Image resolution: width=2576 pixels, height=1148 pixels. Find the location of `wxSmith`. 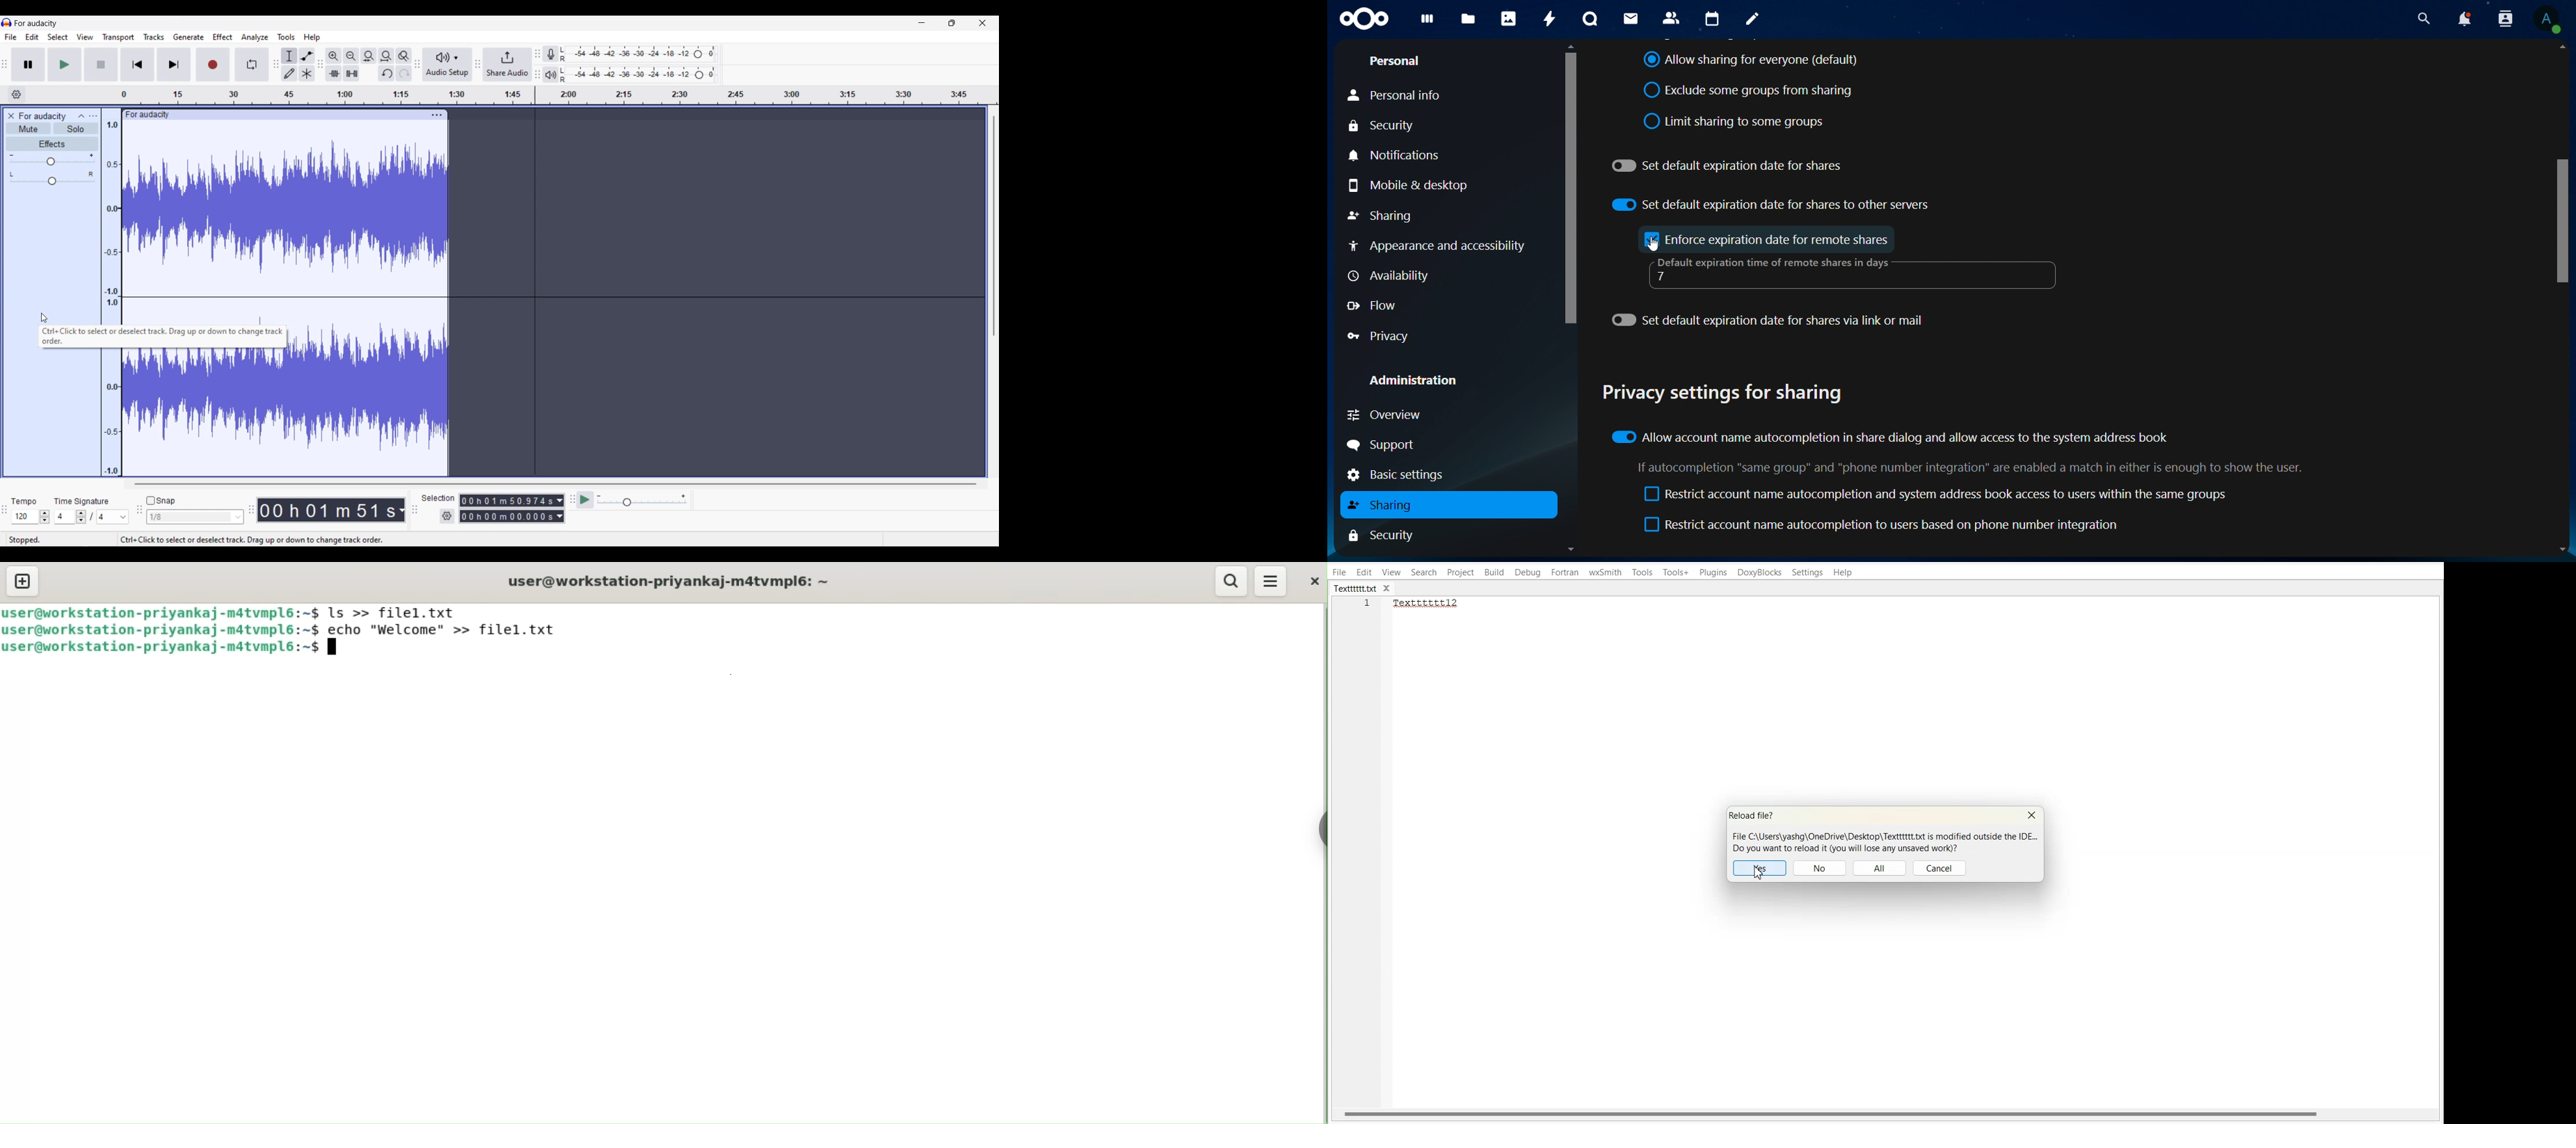

wxSmith is located at coordinates (1606, 572).